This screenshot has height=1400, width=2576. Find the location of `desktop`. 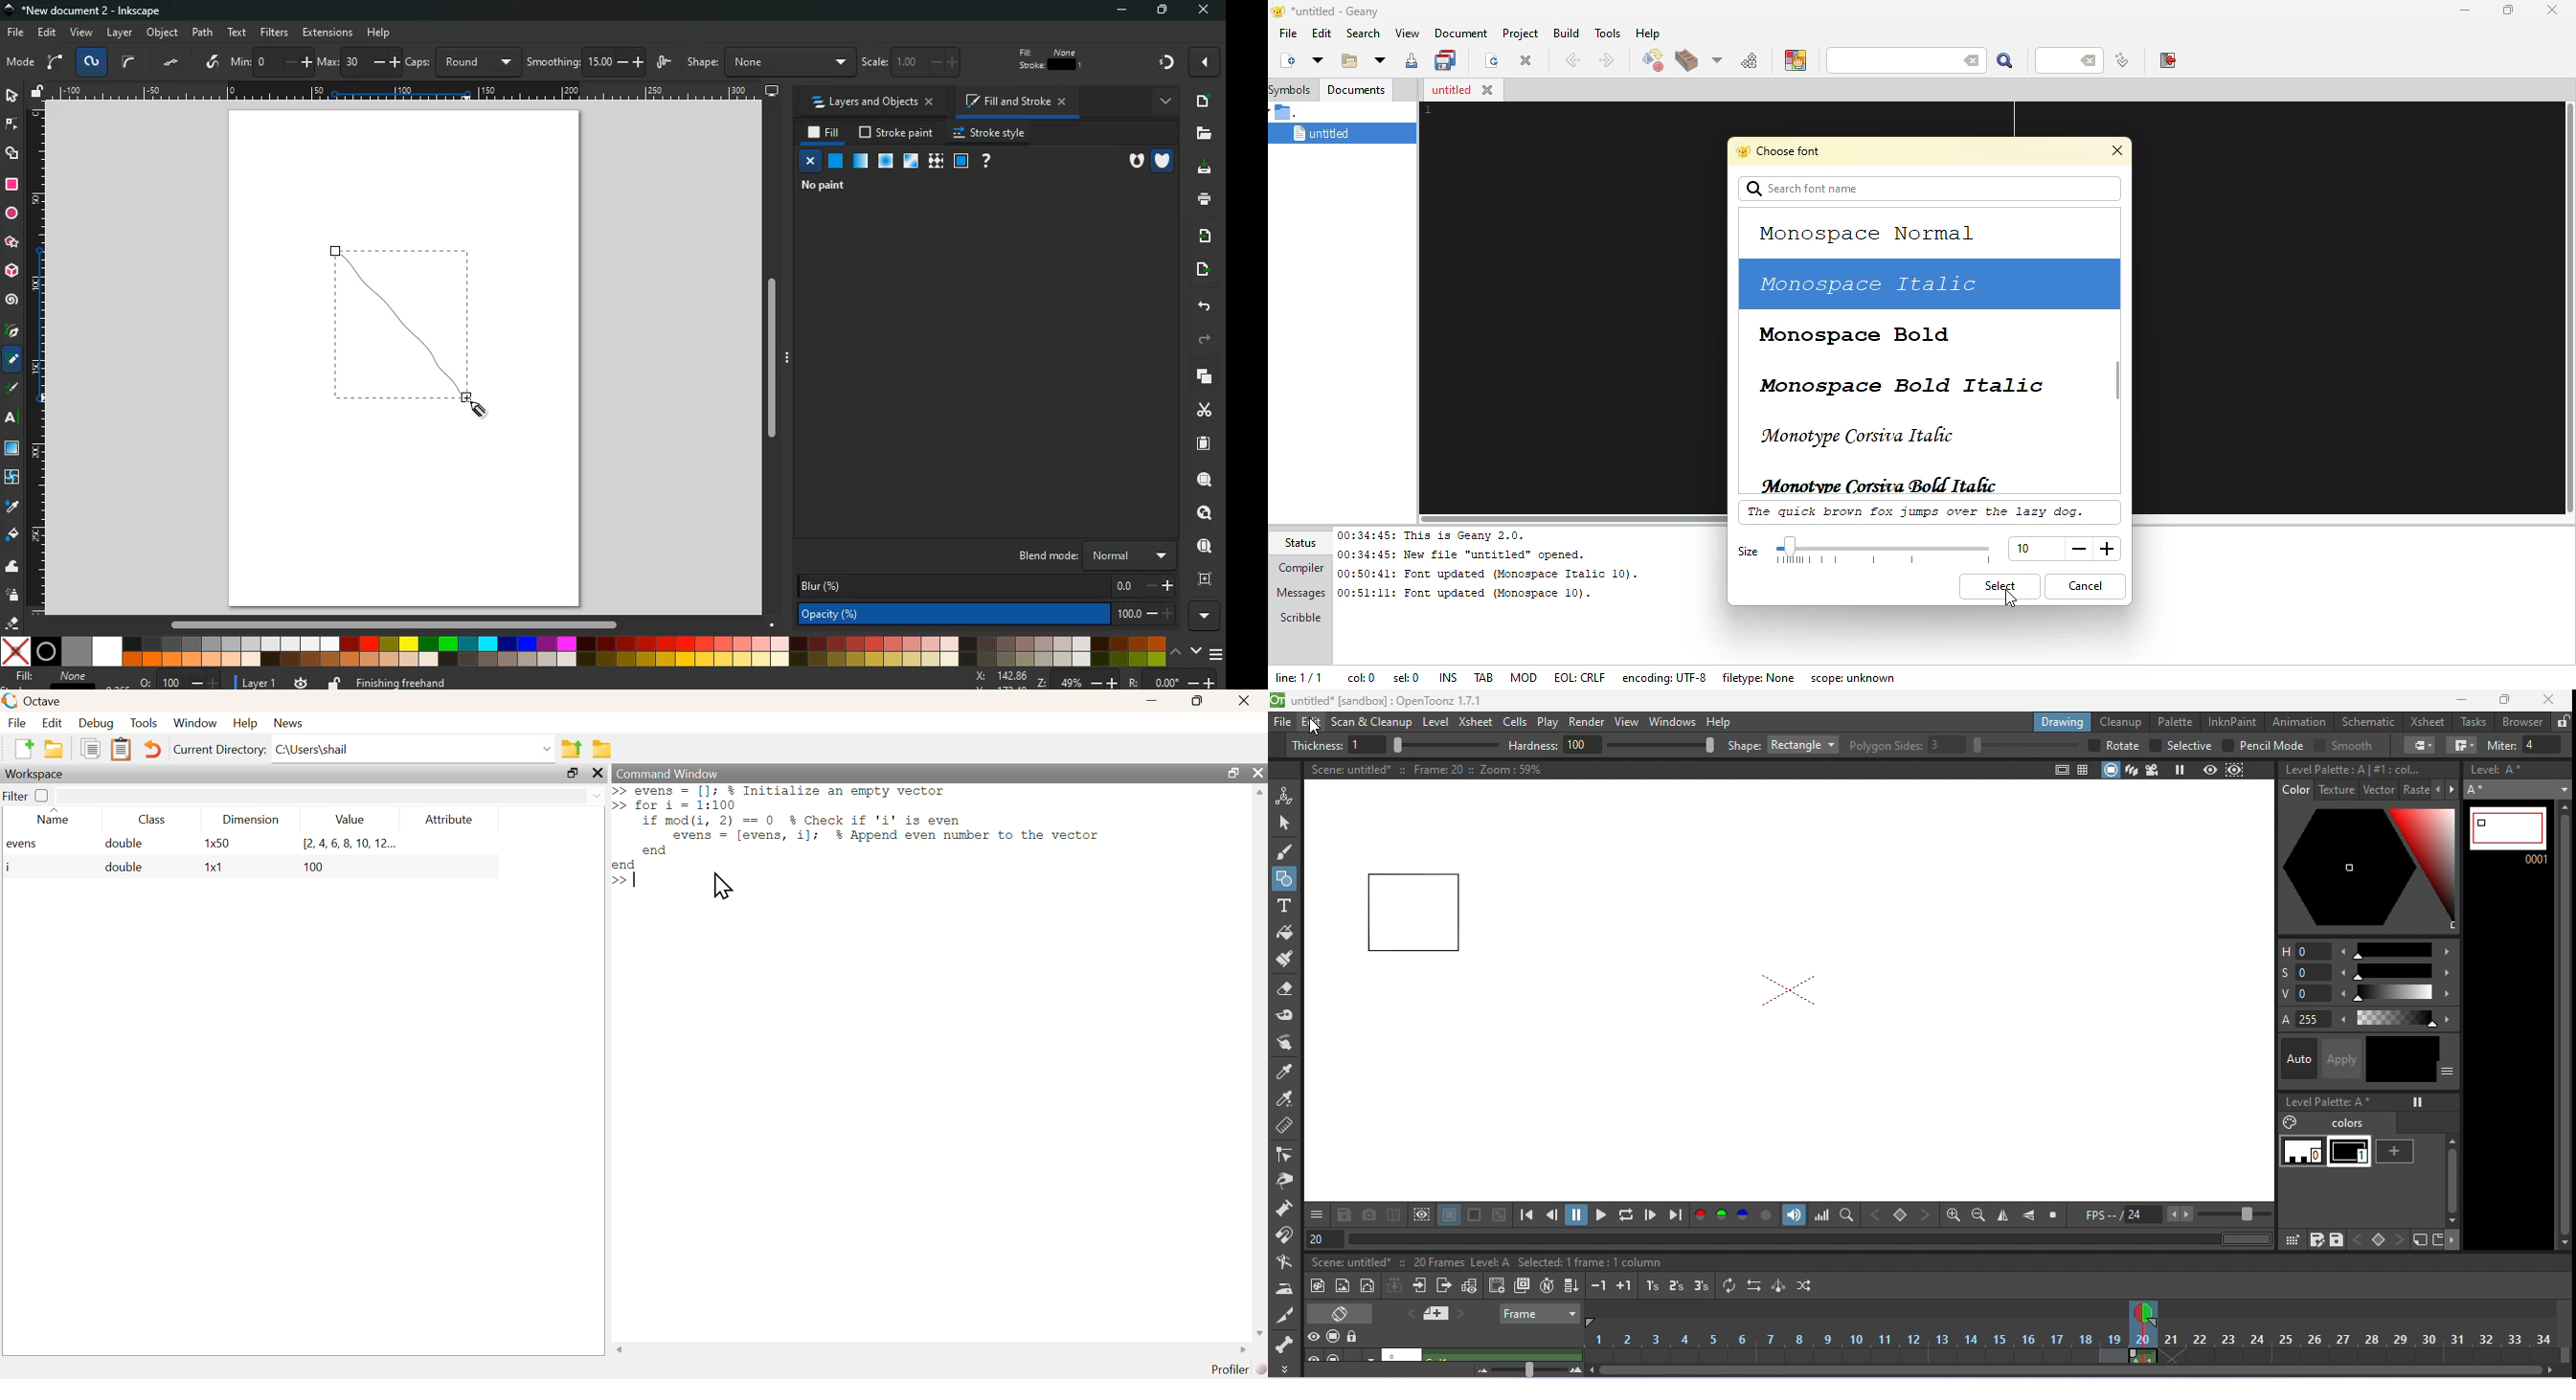

desktop is located at coordinates (771, 92).